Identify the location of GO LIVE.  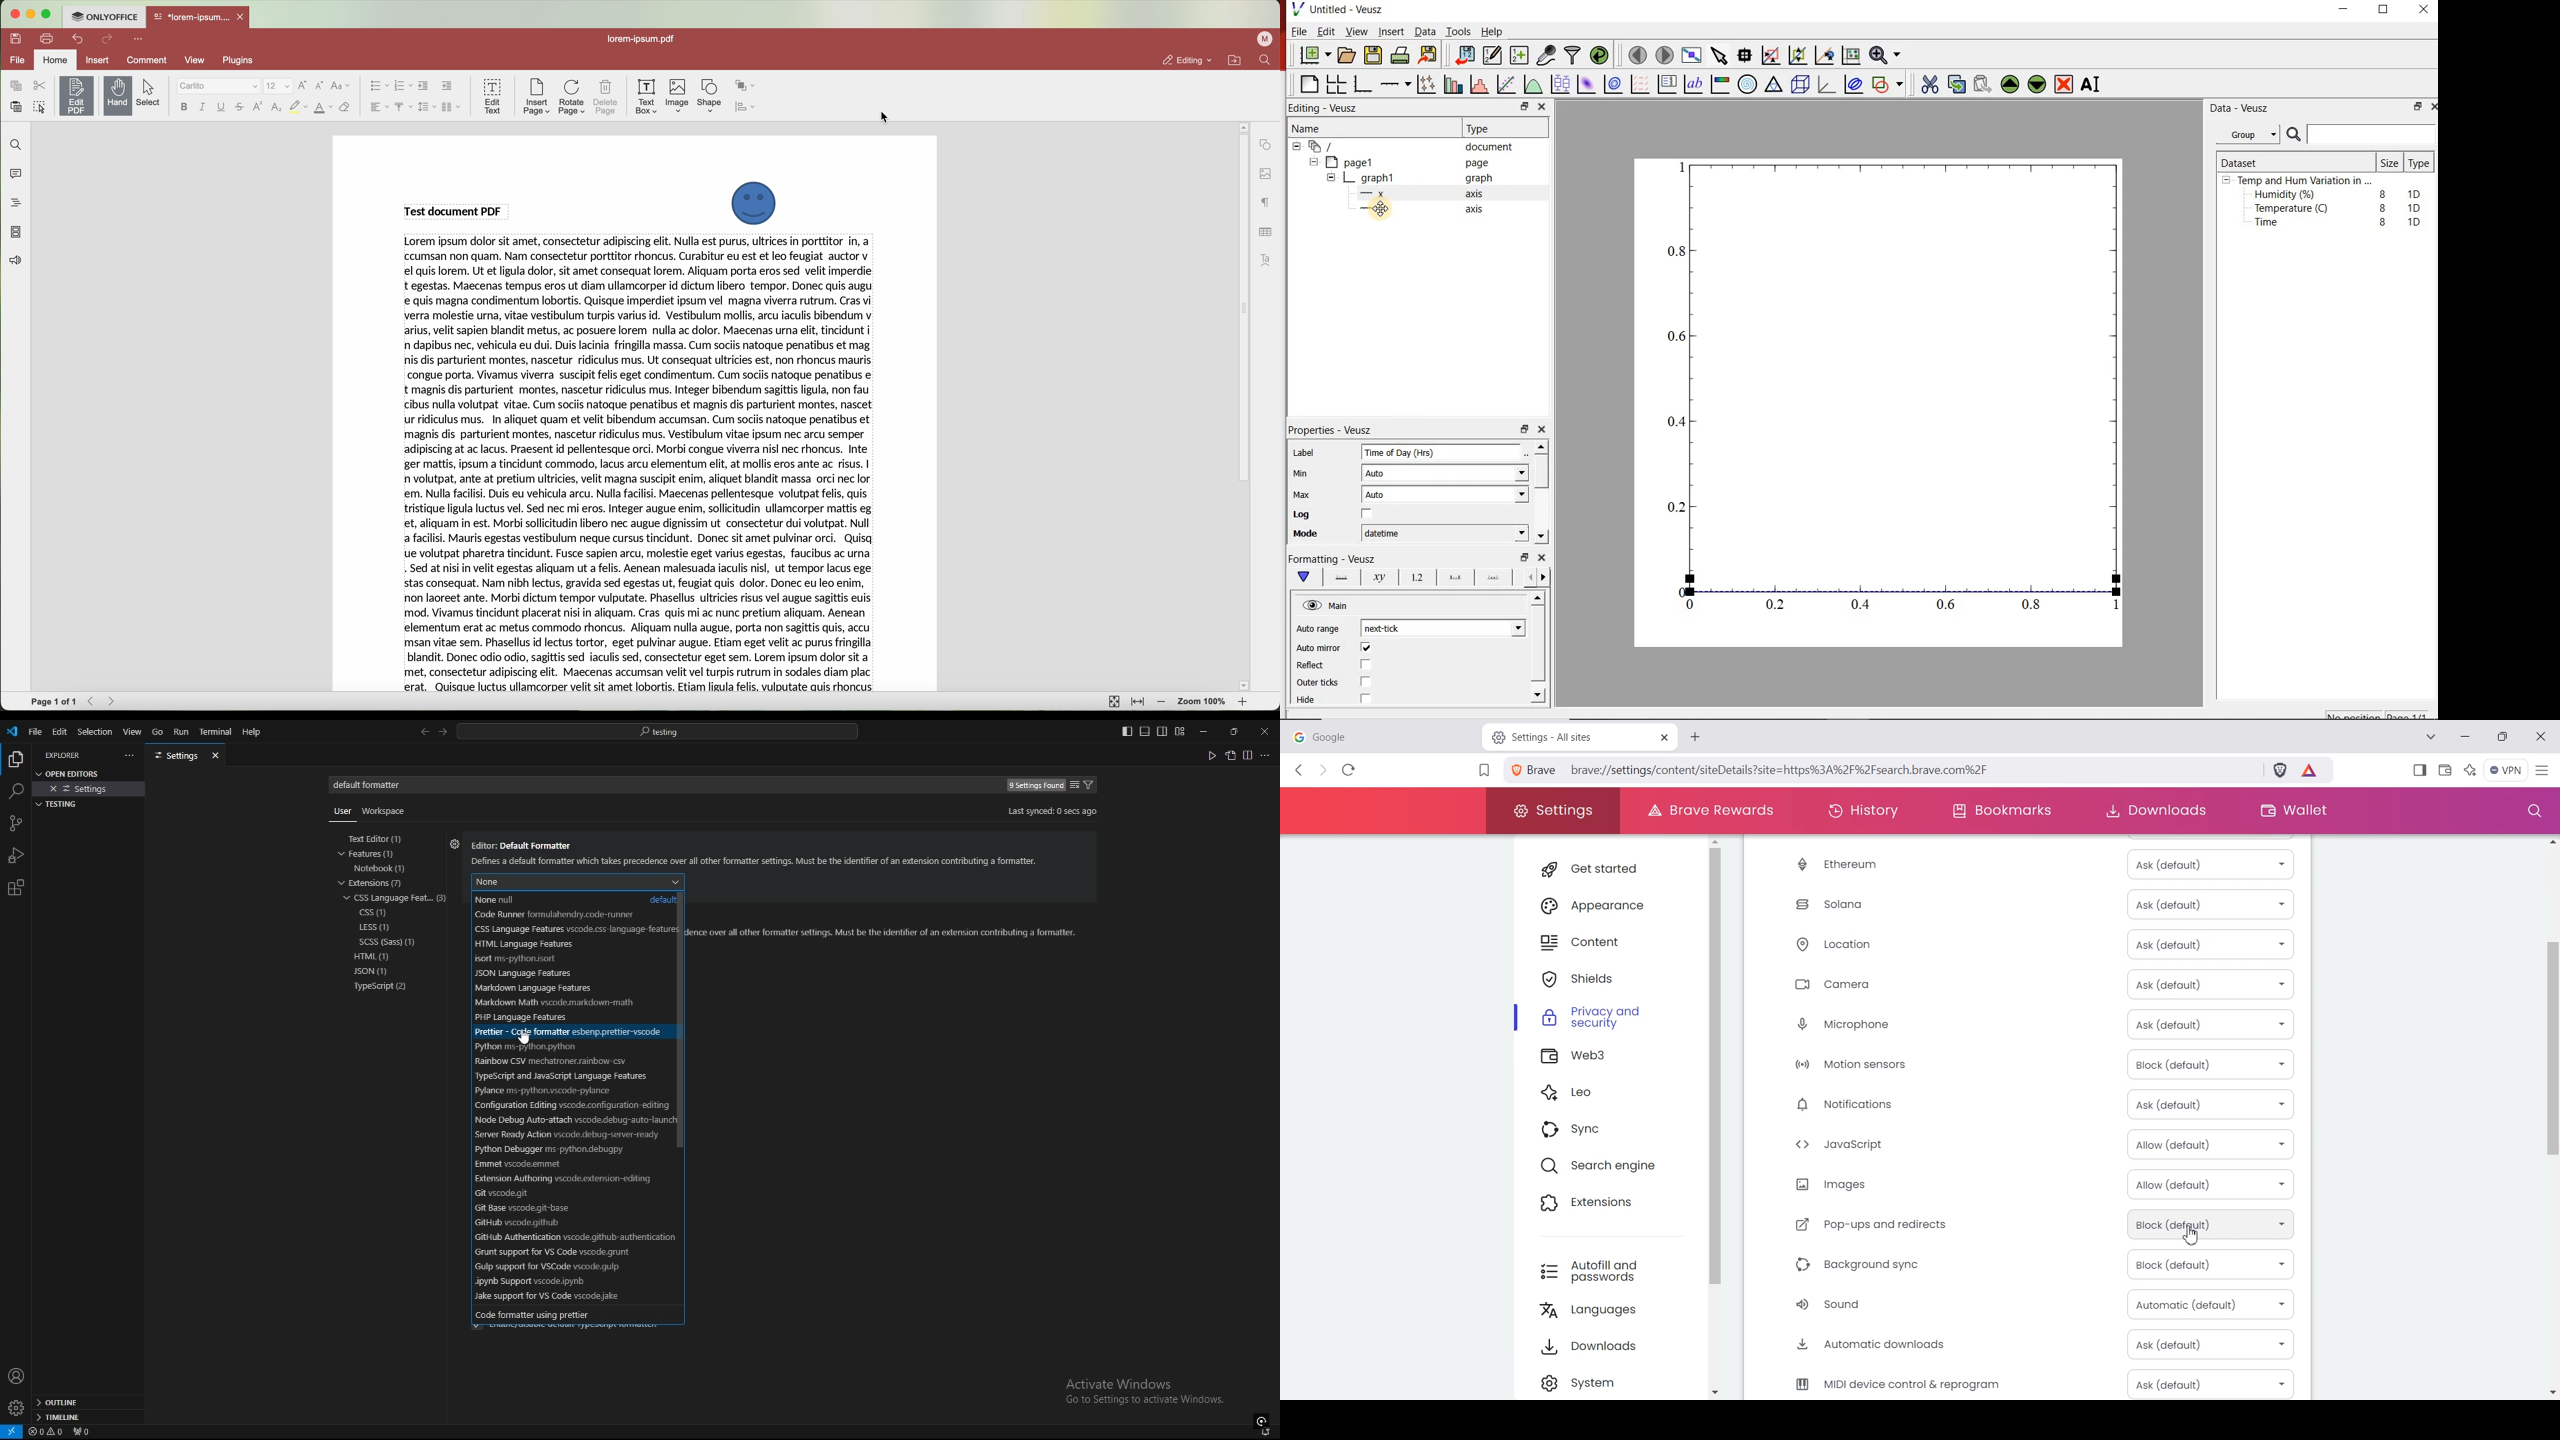
(1262, 1420).